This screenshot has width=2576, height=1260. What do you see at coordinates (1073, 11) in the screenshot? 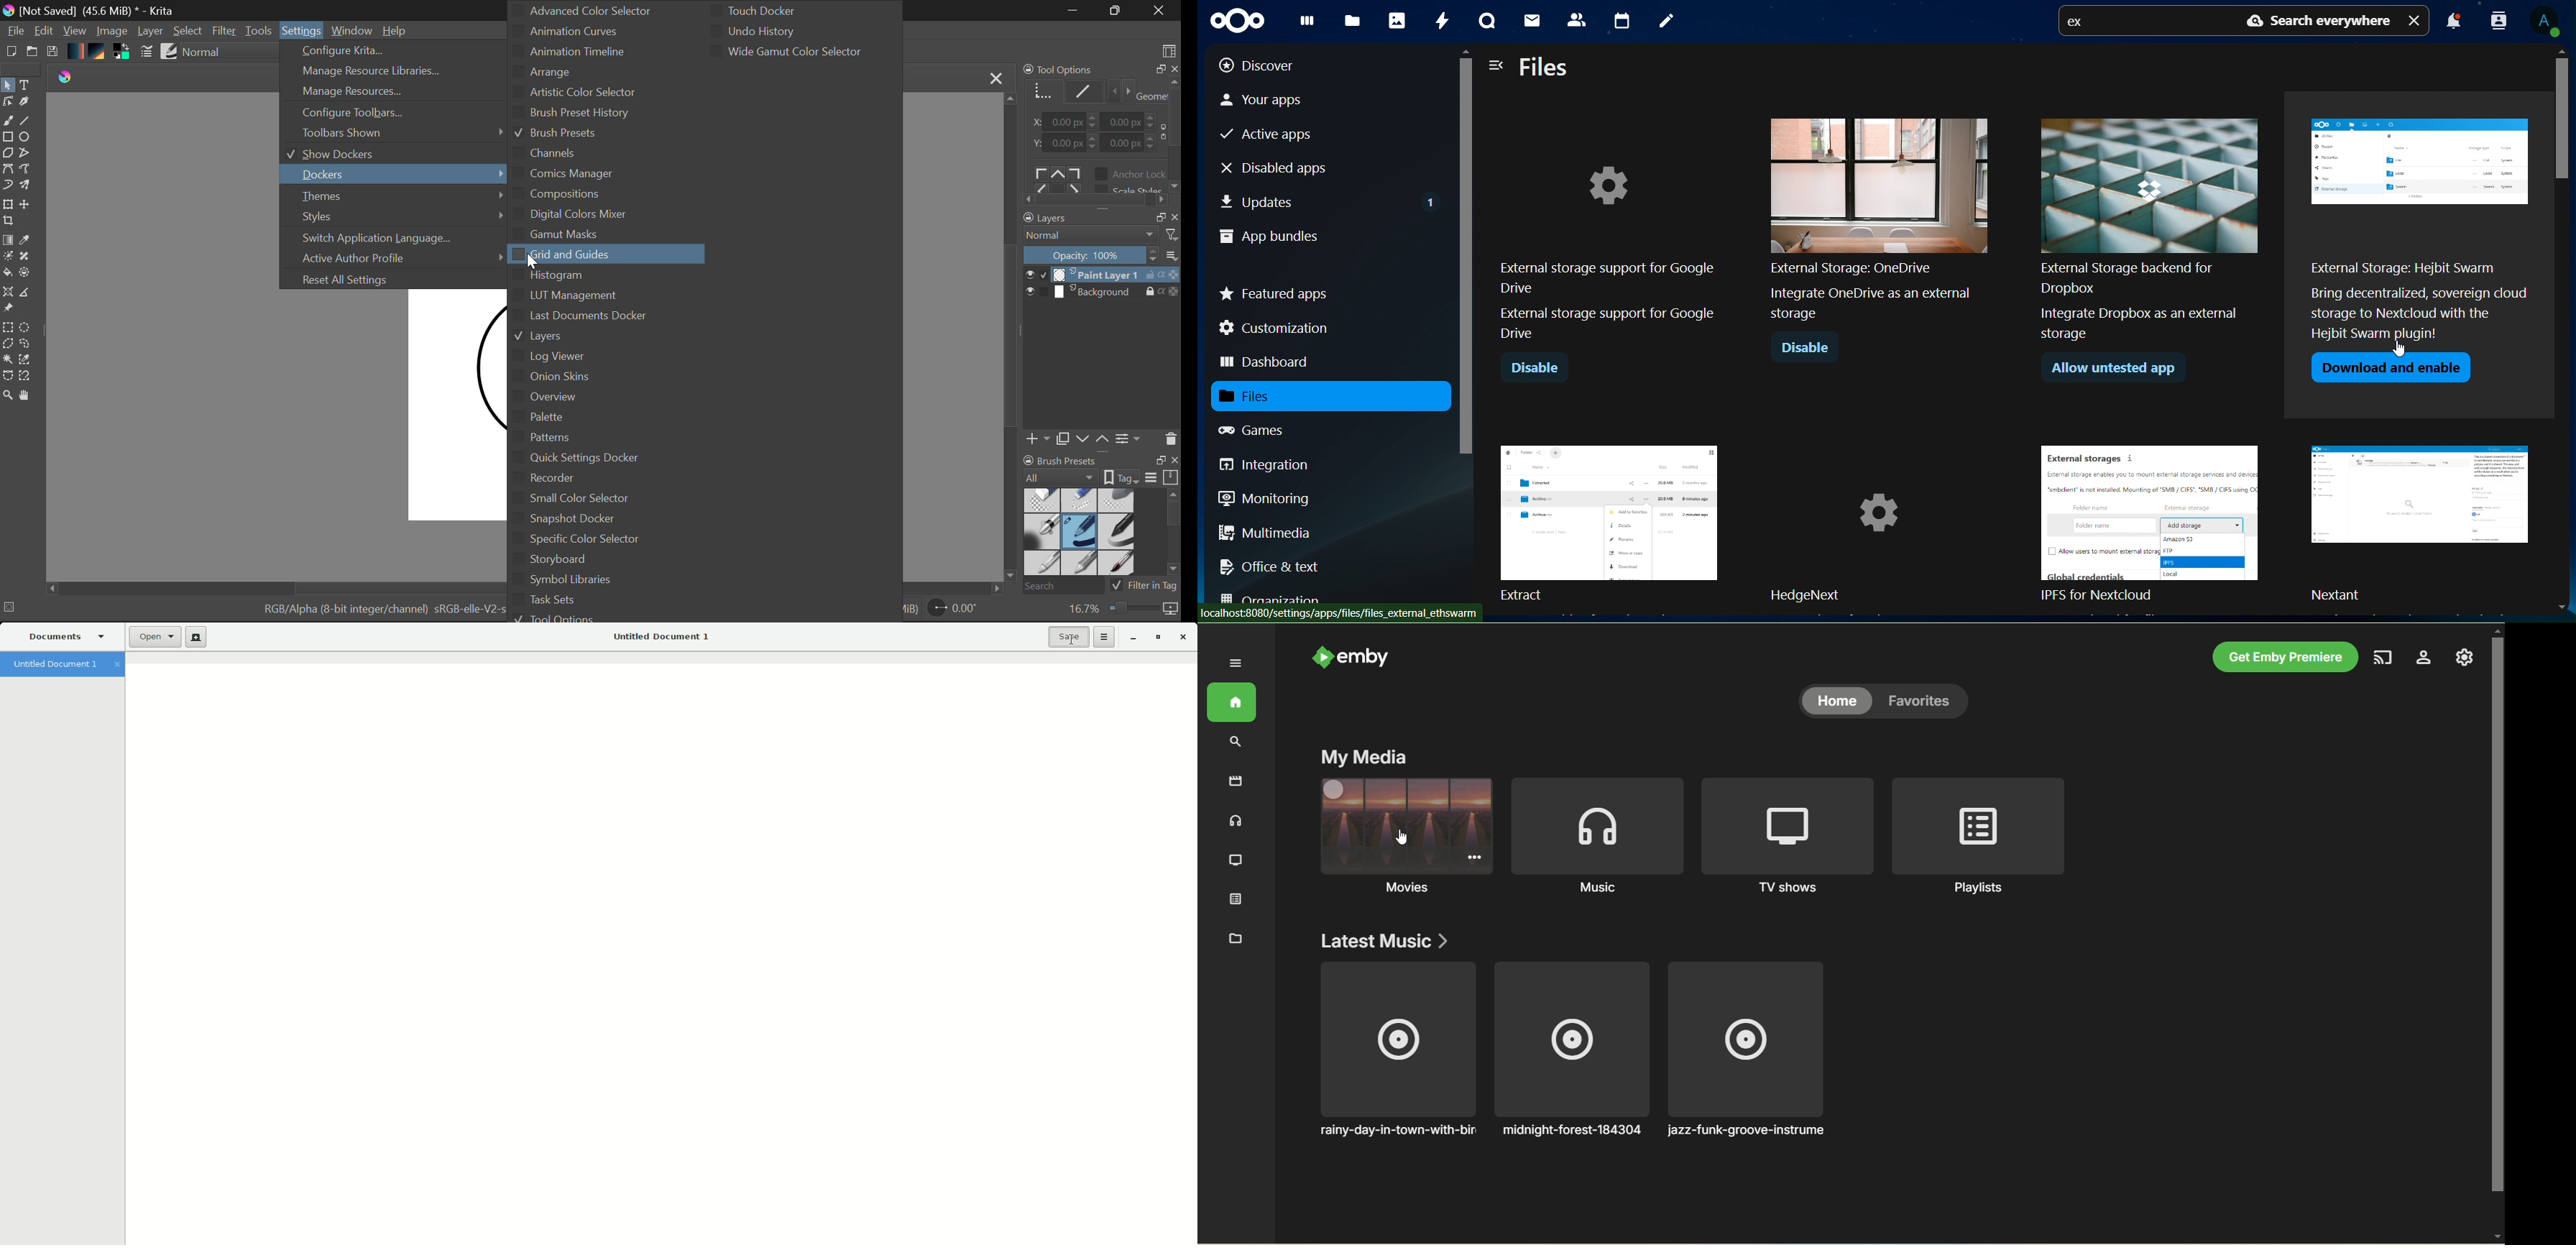
I see `Restore Down` at bounding box center [1073, 11].